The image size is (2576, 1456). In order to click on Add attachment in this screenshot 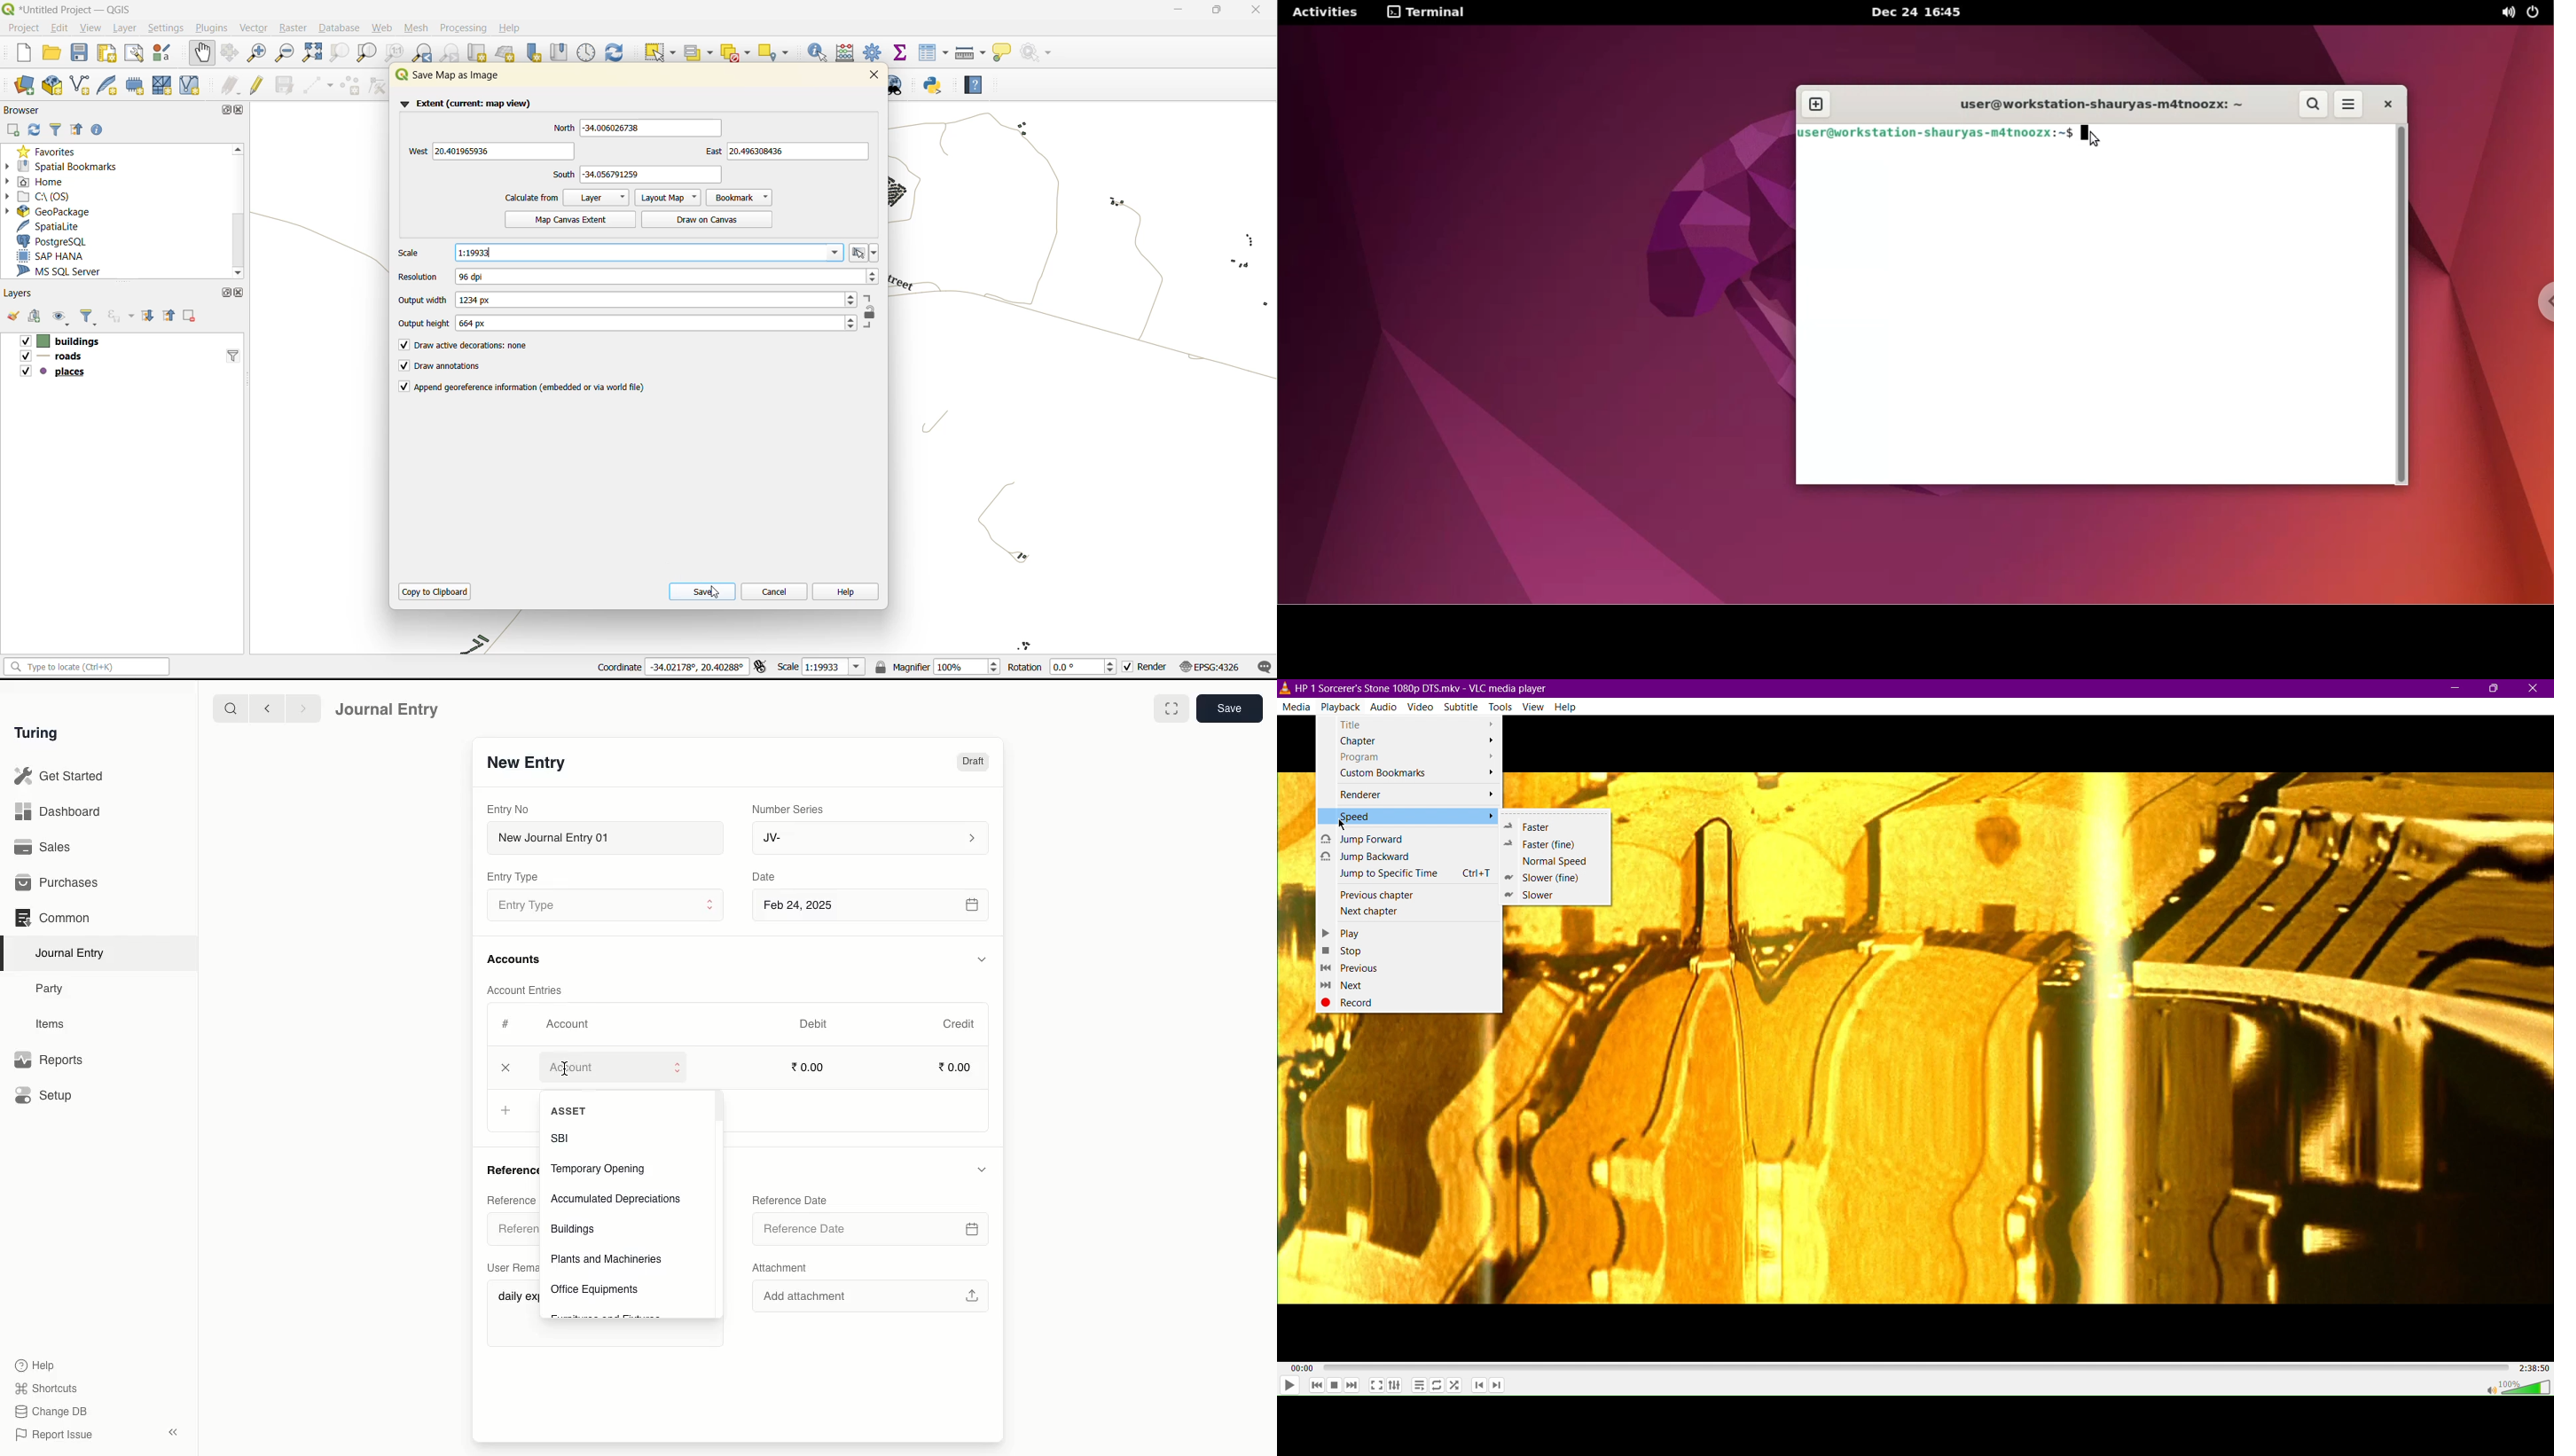, I will do `click(872, 1298)`.